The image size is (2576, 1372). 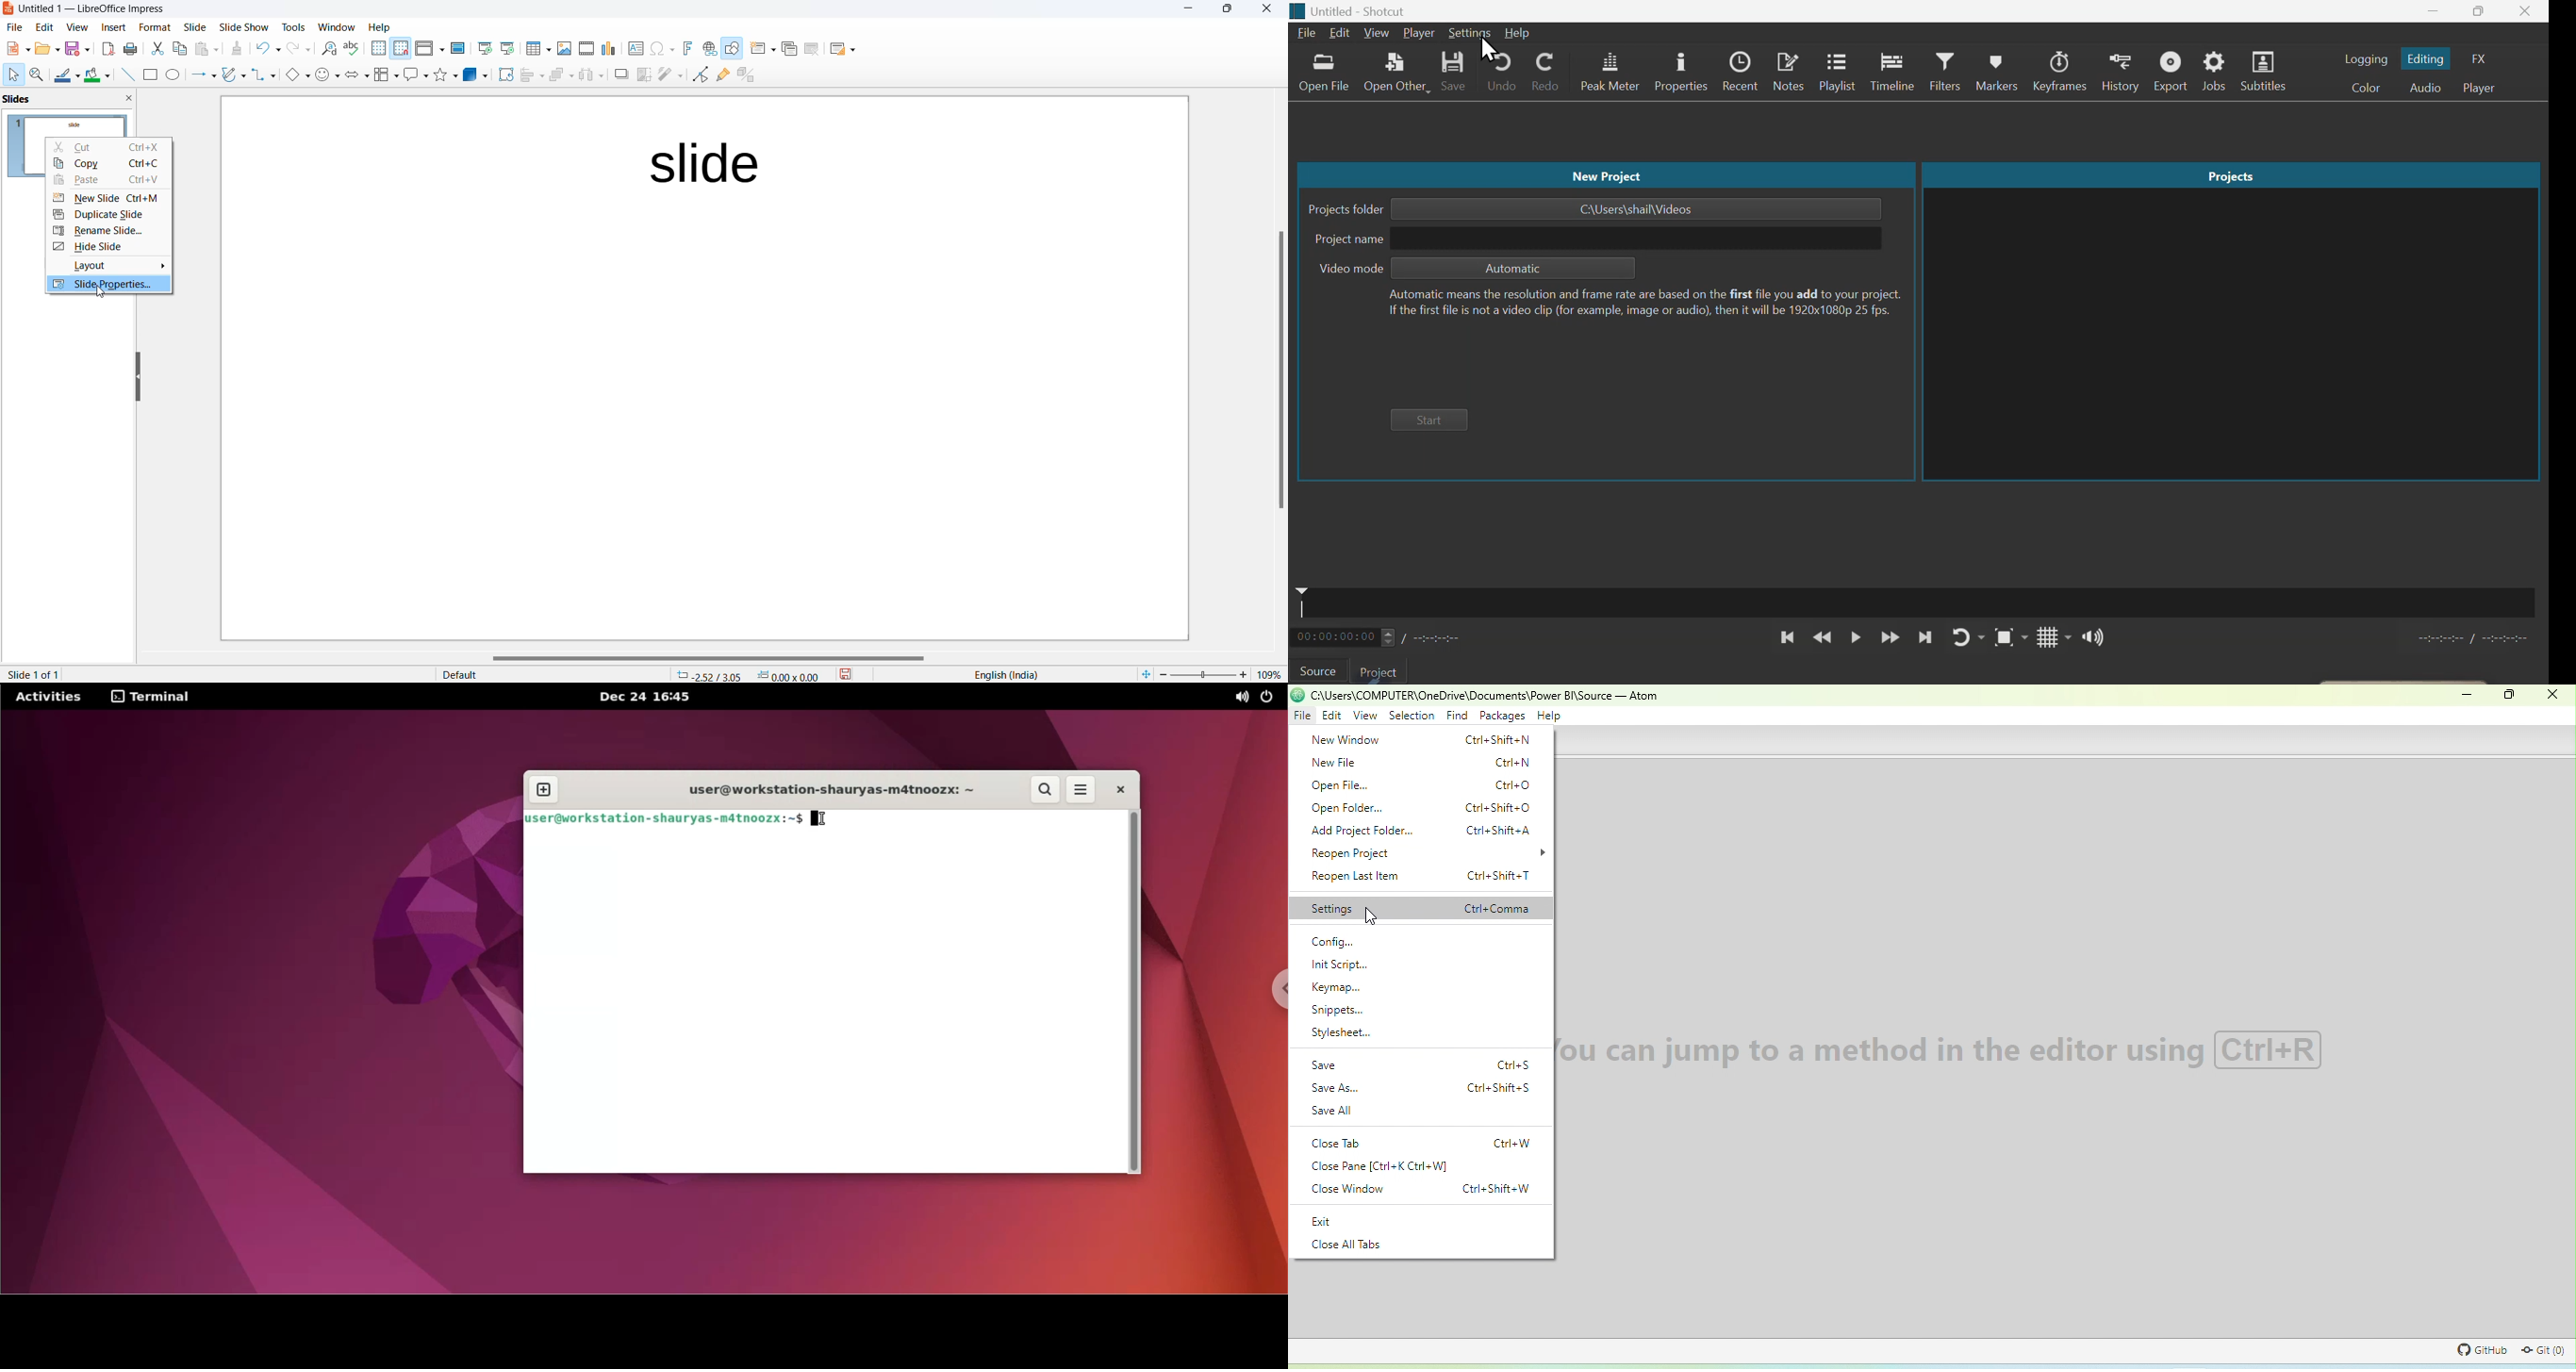 I want to click on selection menu, so click(x=1412, y=716).